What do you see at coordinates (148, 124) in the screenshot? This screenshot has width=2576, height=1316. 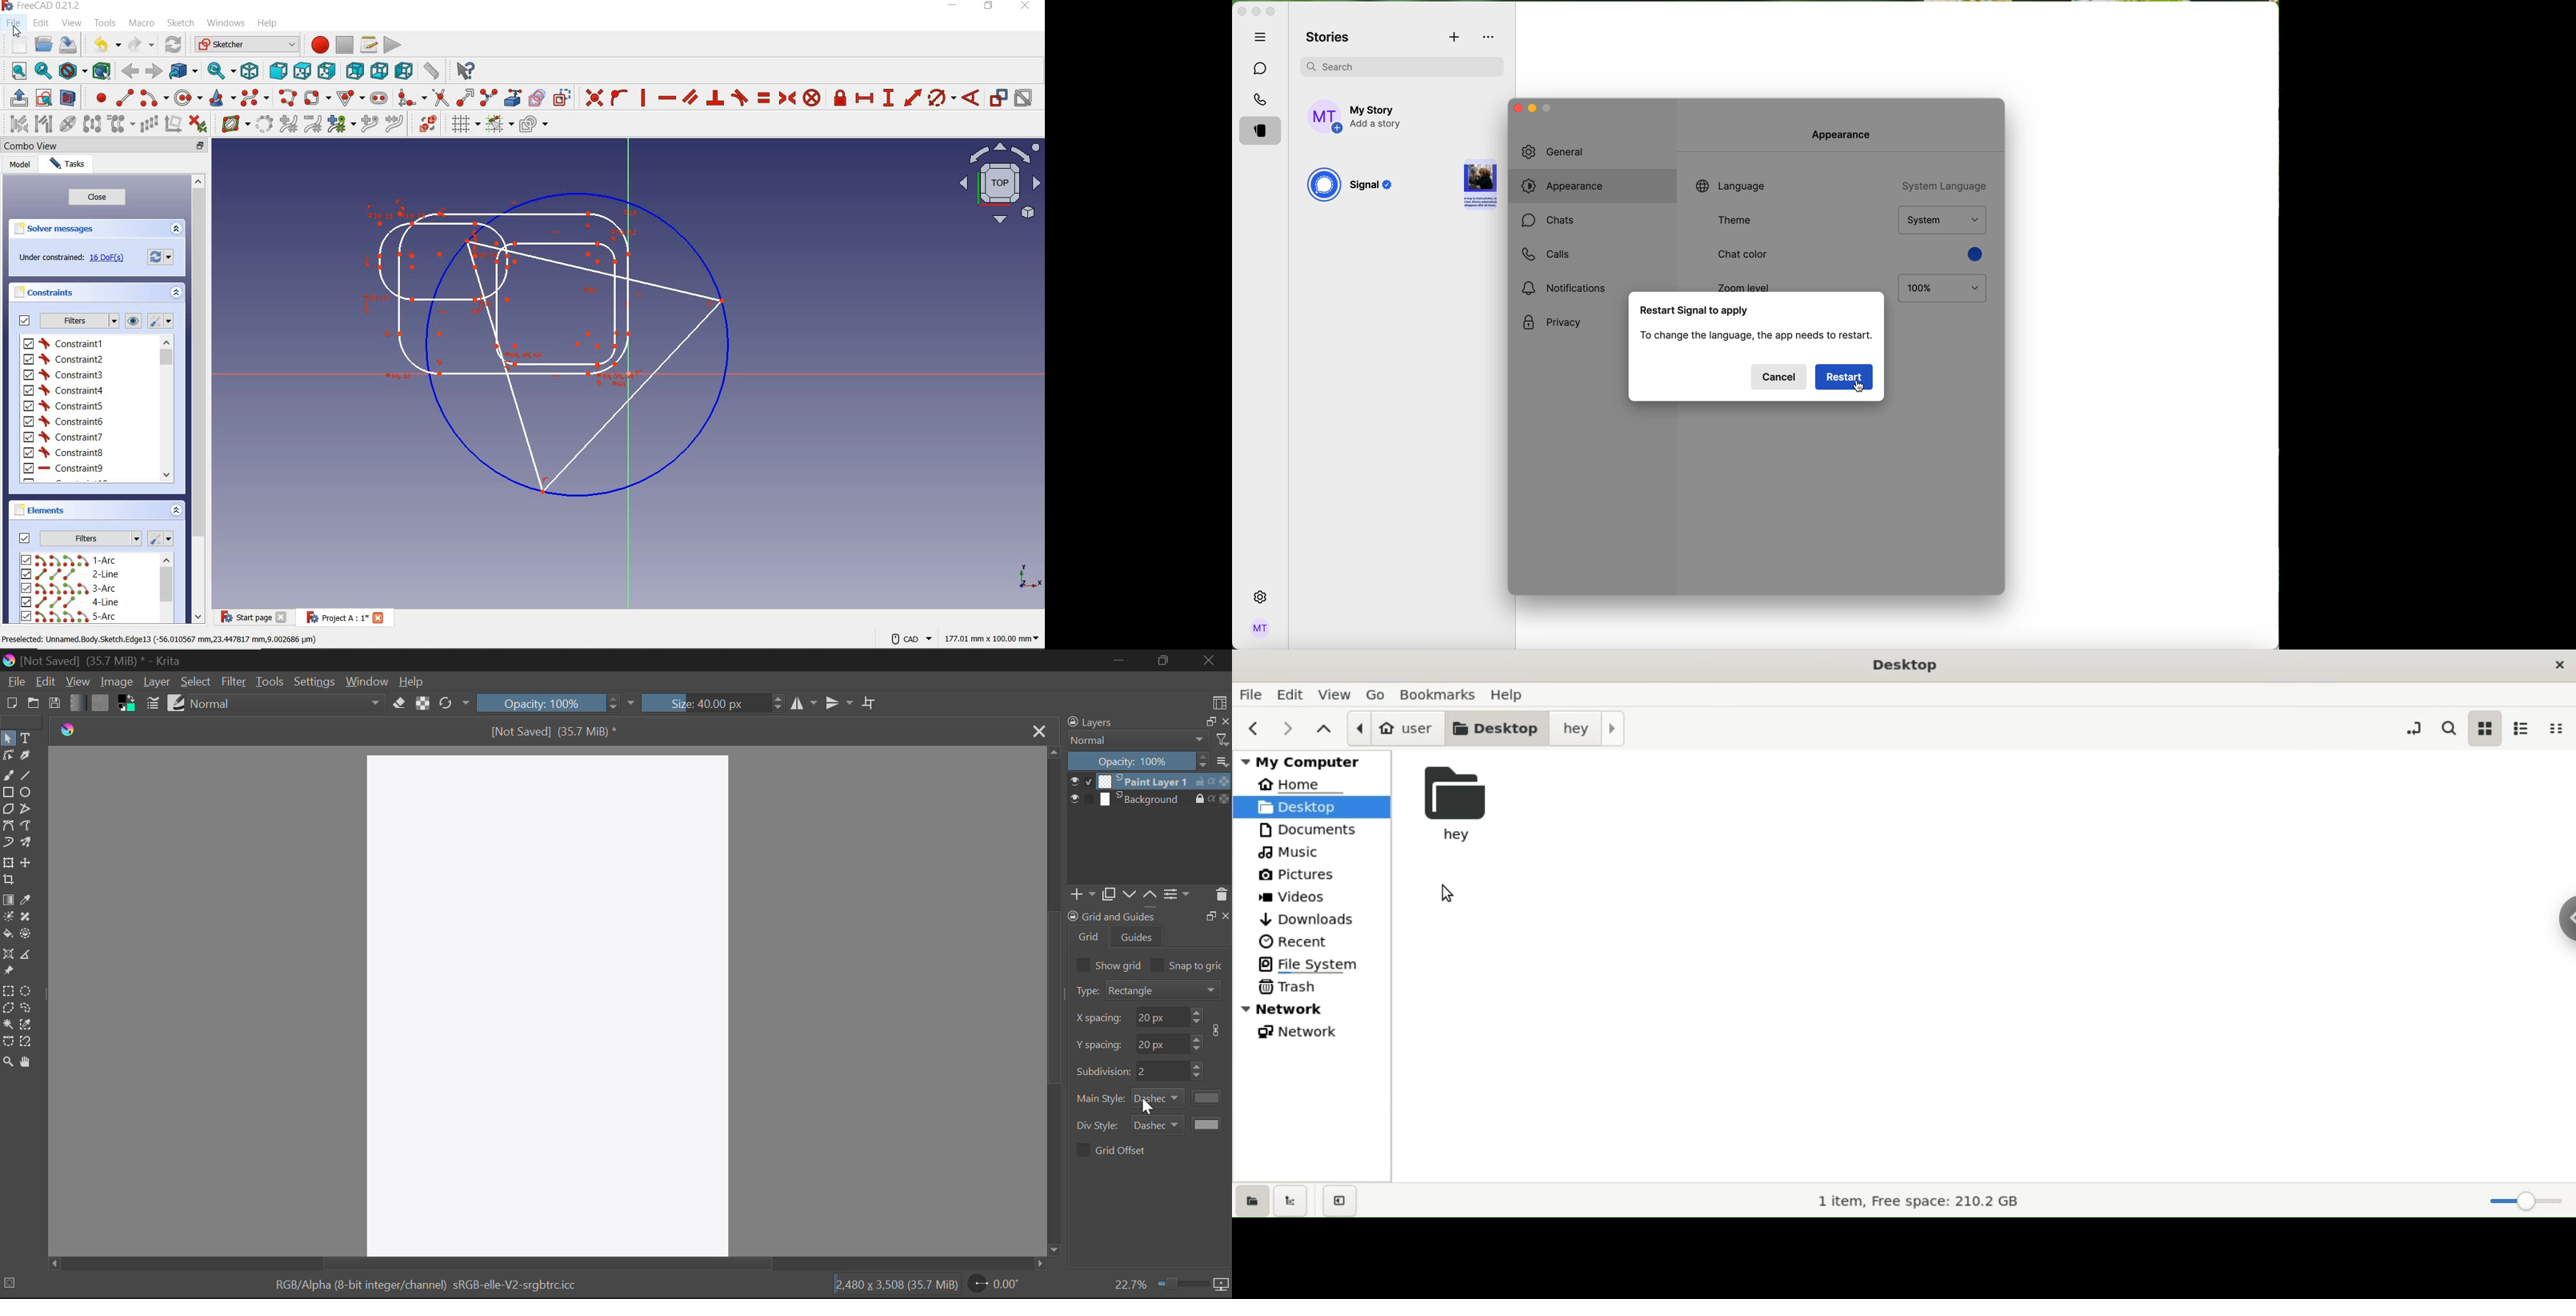 I see `rectangular array` at bounding box center [148, 124].